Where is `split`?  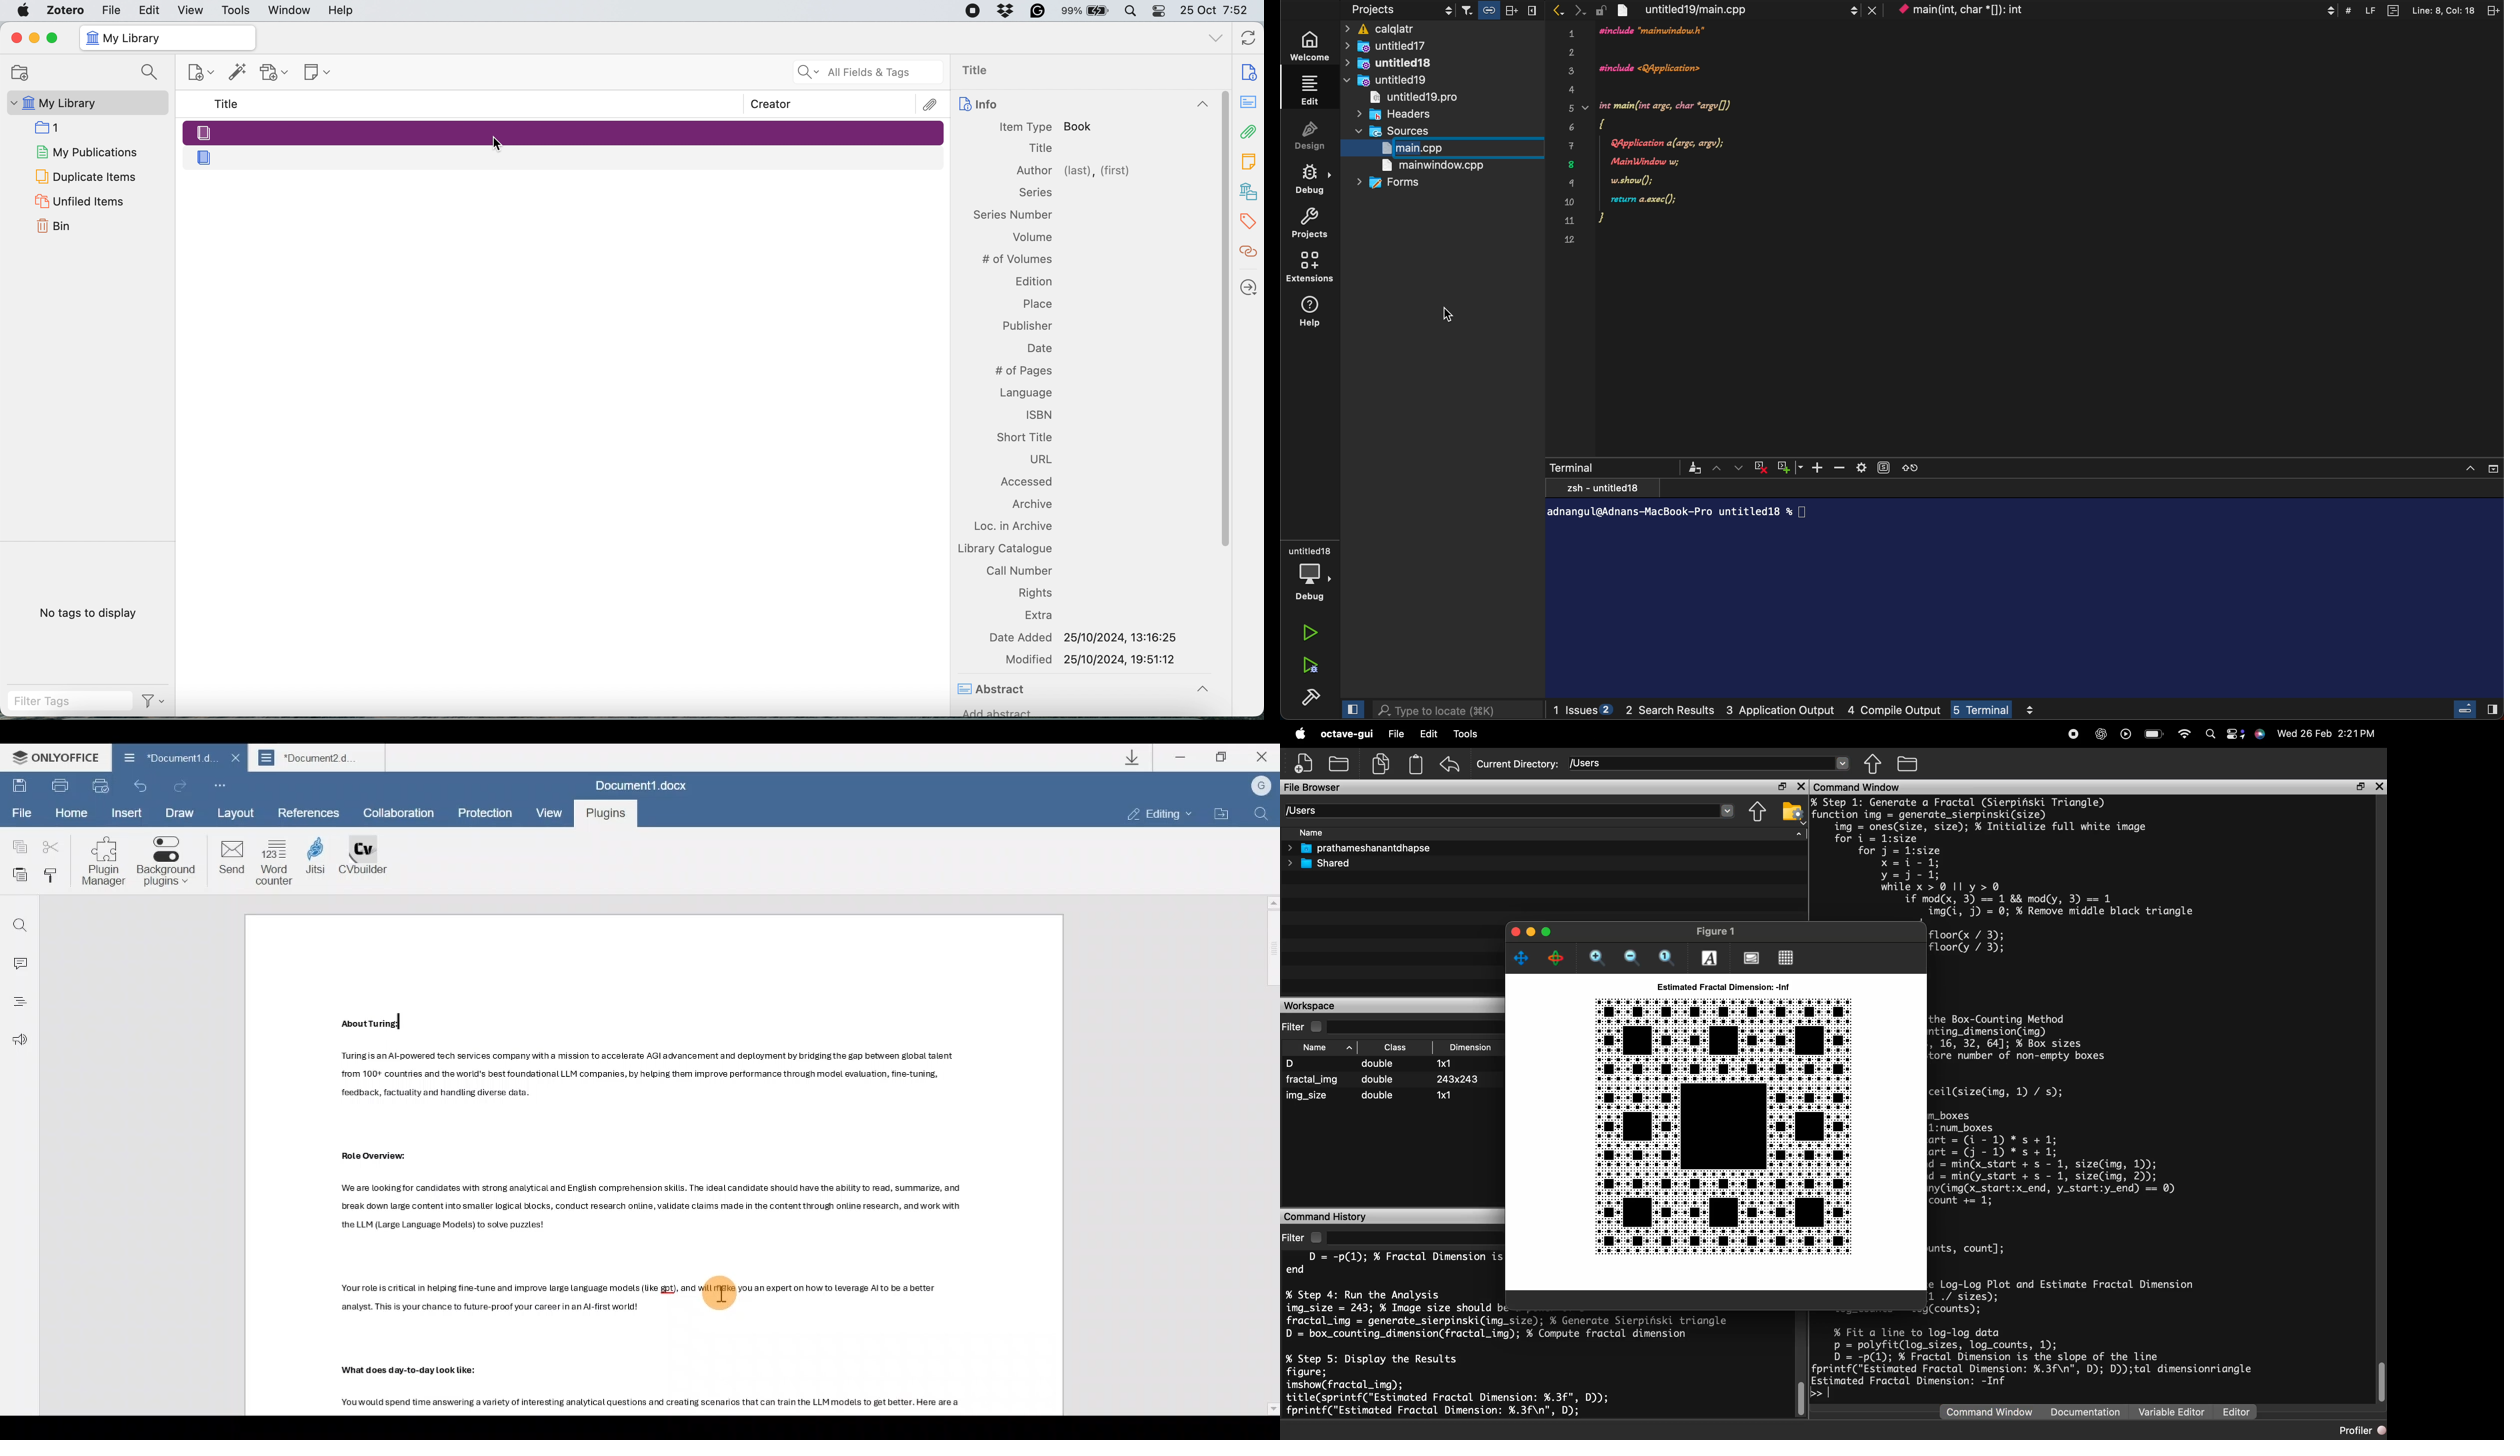 split is located at coordinates (2491, 9).